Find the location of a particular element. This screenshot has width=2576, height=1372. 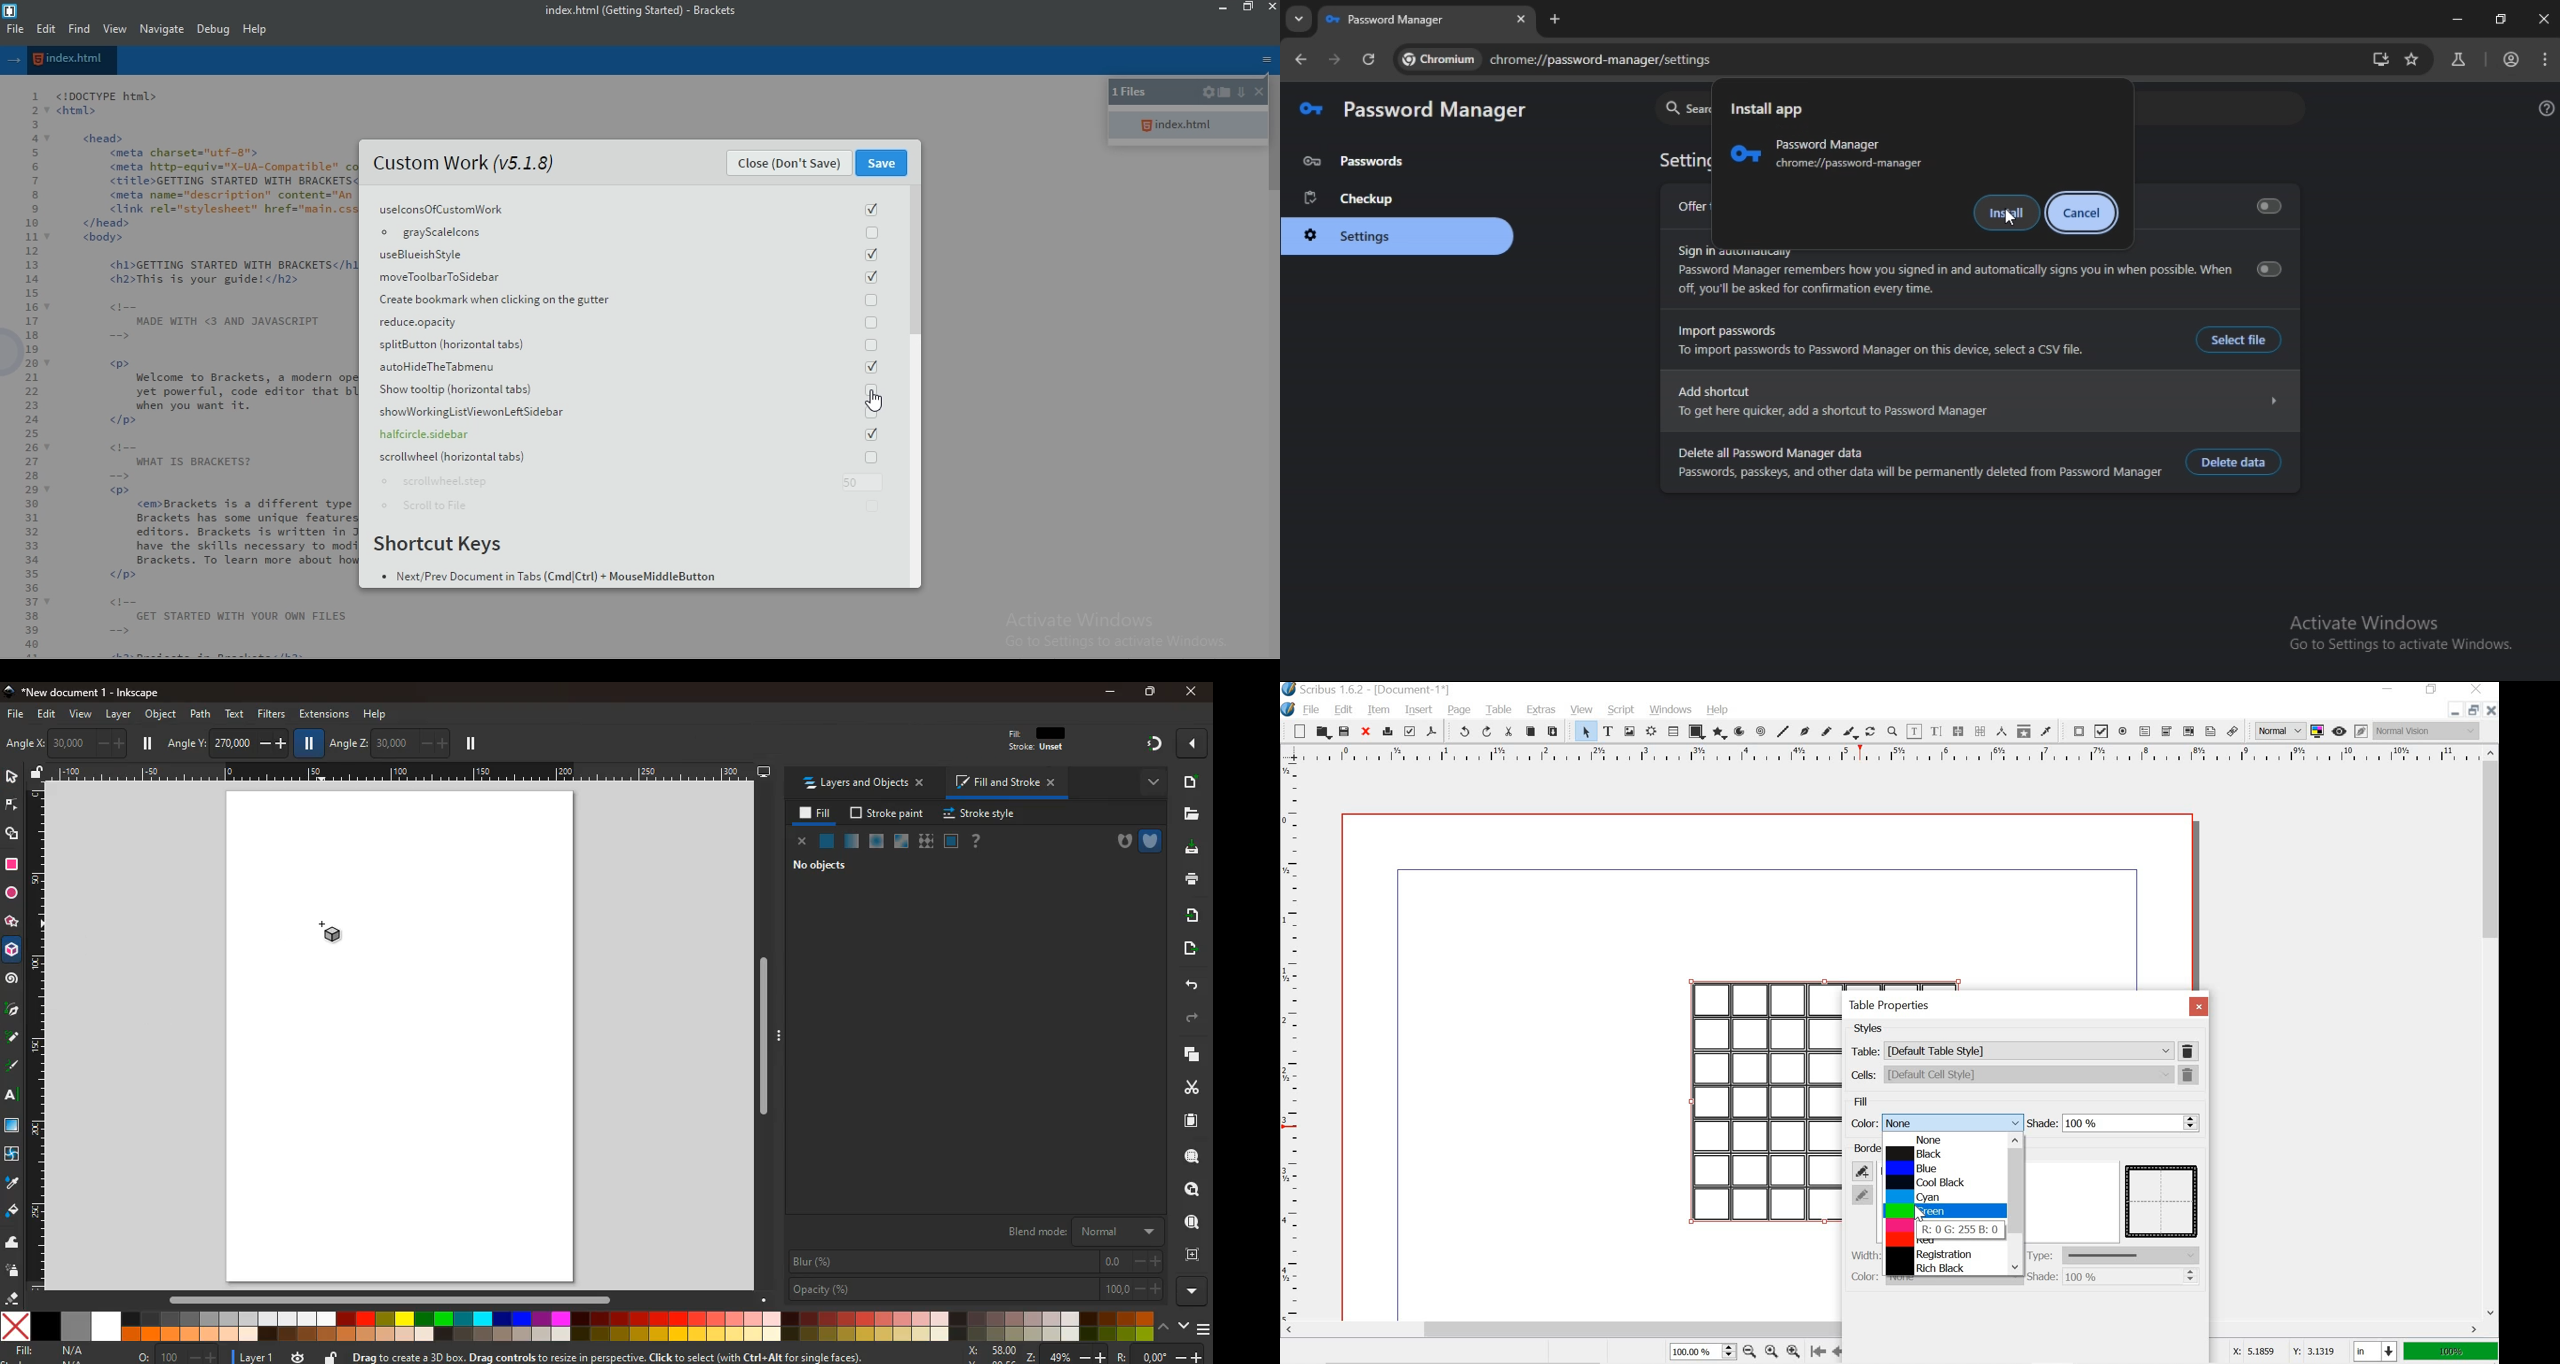

reload page is located at coordinates (1370, 63).